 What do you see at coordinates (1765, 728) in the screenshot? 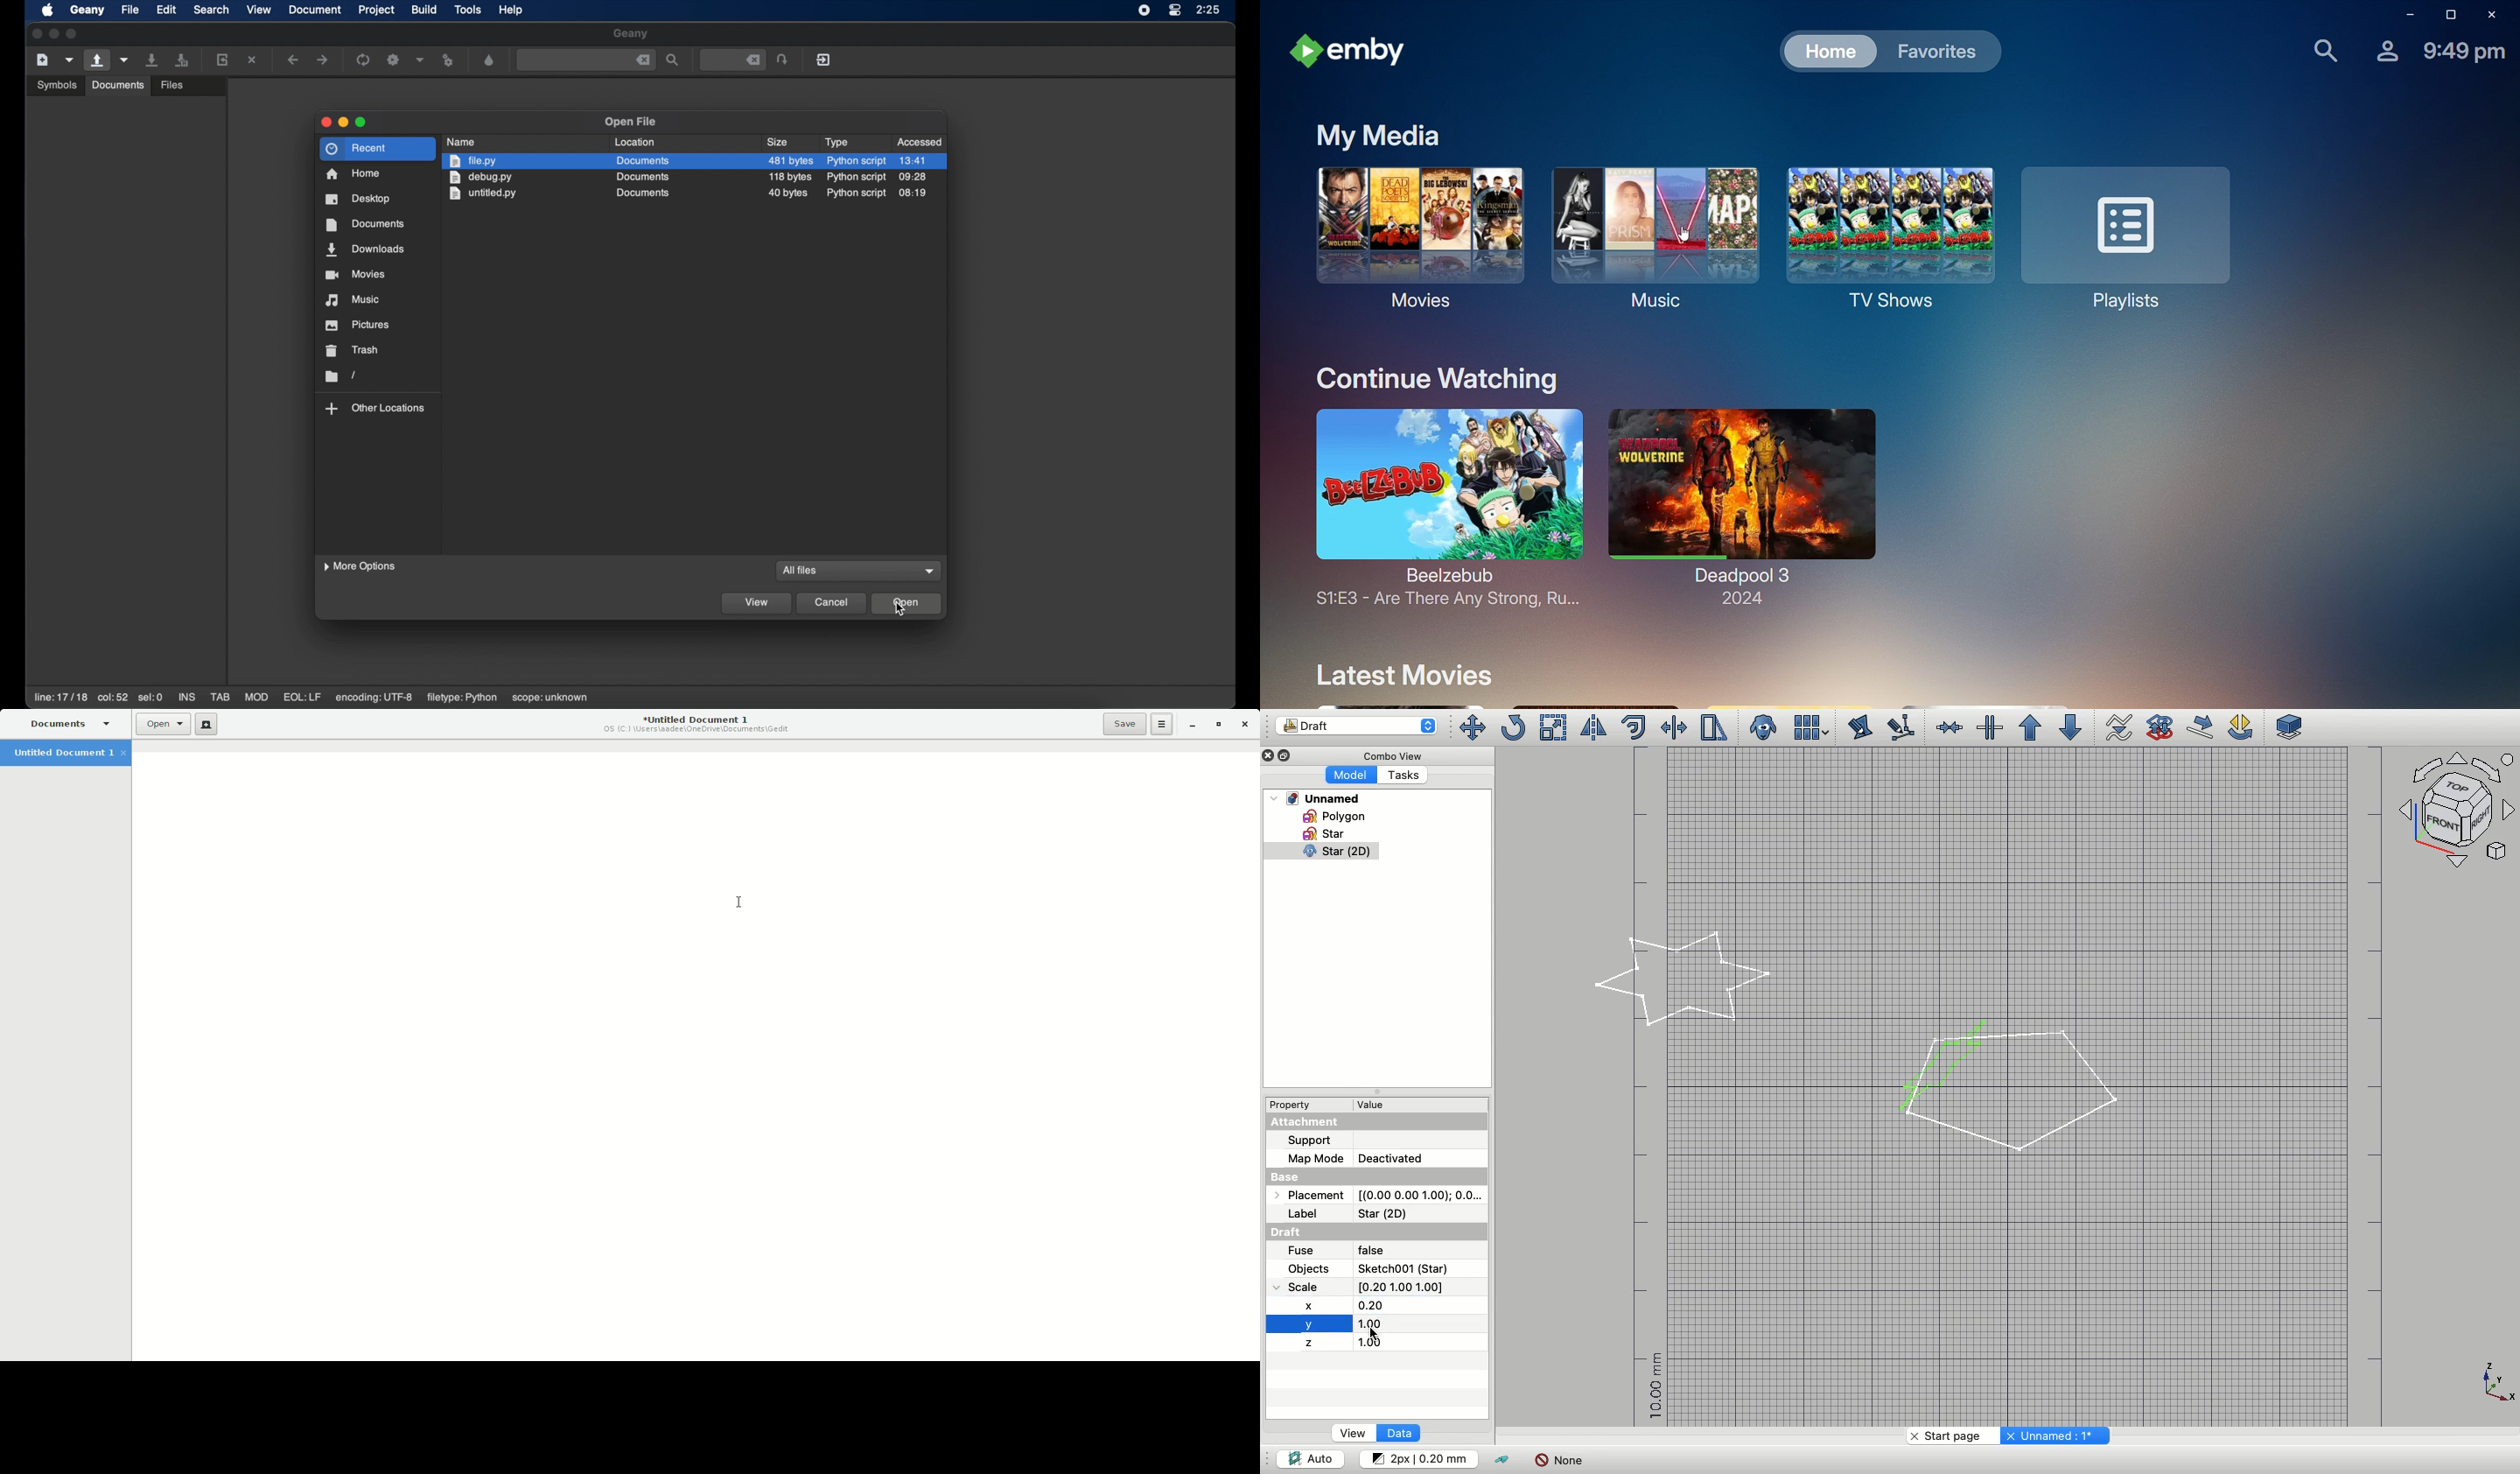
I see `Close clone` at bounding box center [1765, 728].